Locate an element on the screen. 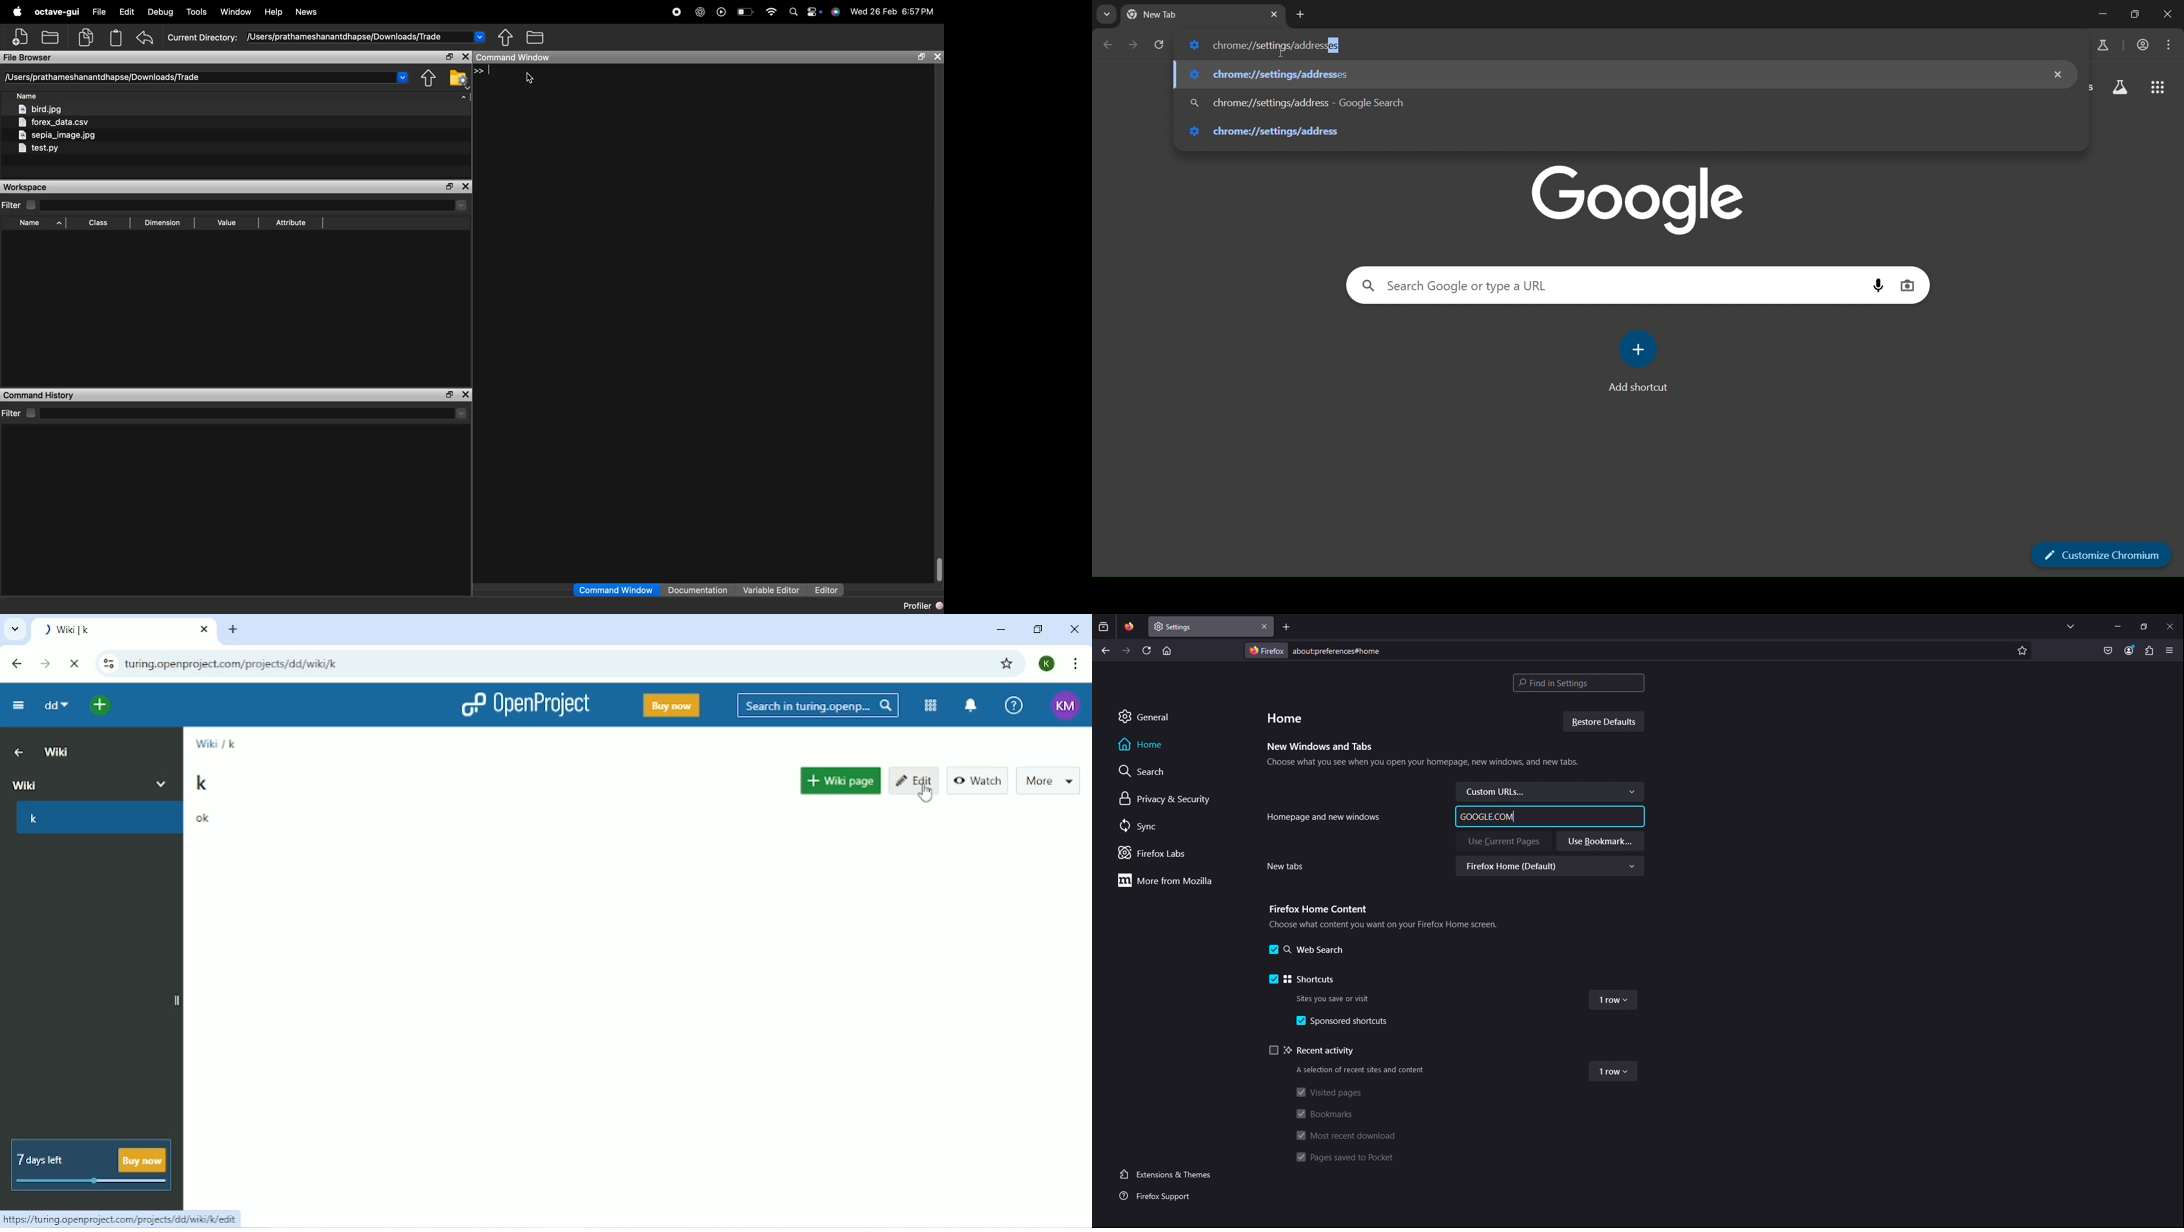 The height and width of the screenshot is (1232, 2184). Typing cursor is located at coordinates (1514, 816).